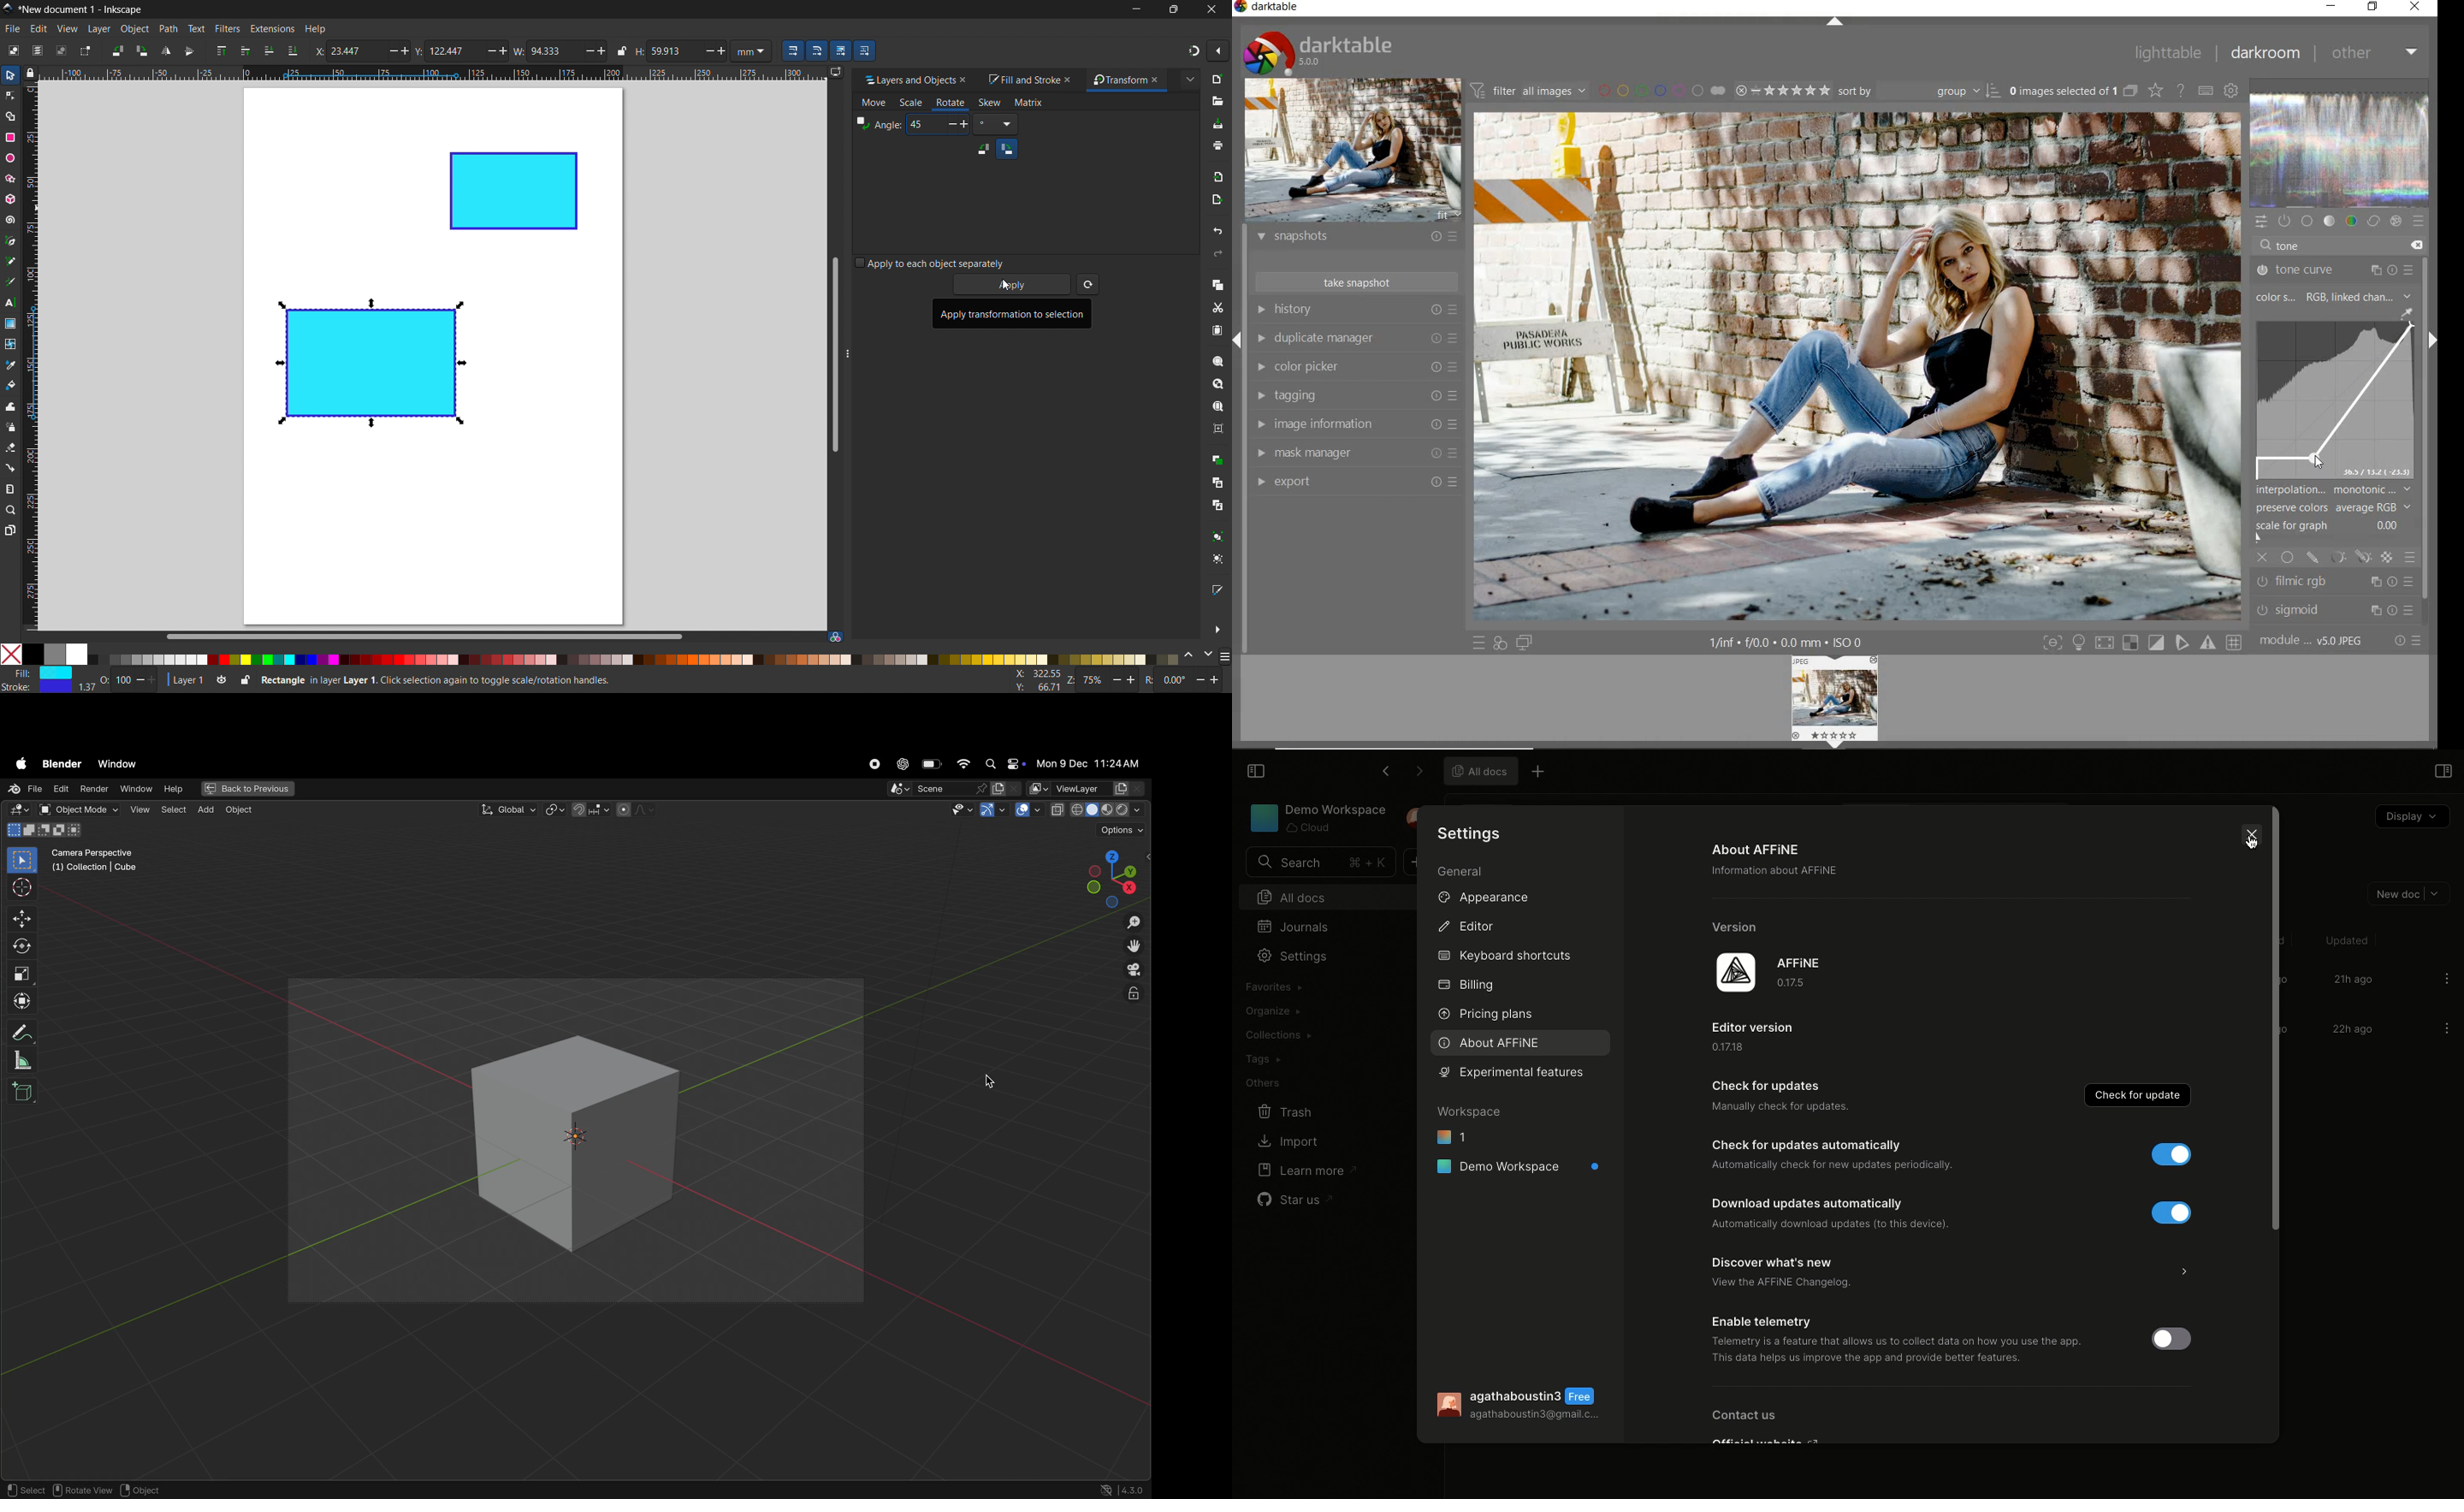 The height and width of the screenshot is (1512, 2464). Describe the element at coordinates (10, 157) in the screenshot. I see `ellipse tool` at that location.